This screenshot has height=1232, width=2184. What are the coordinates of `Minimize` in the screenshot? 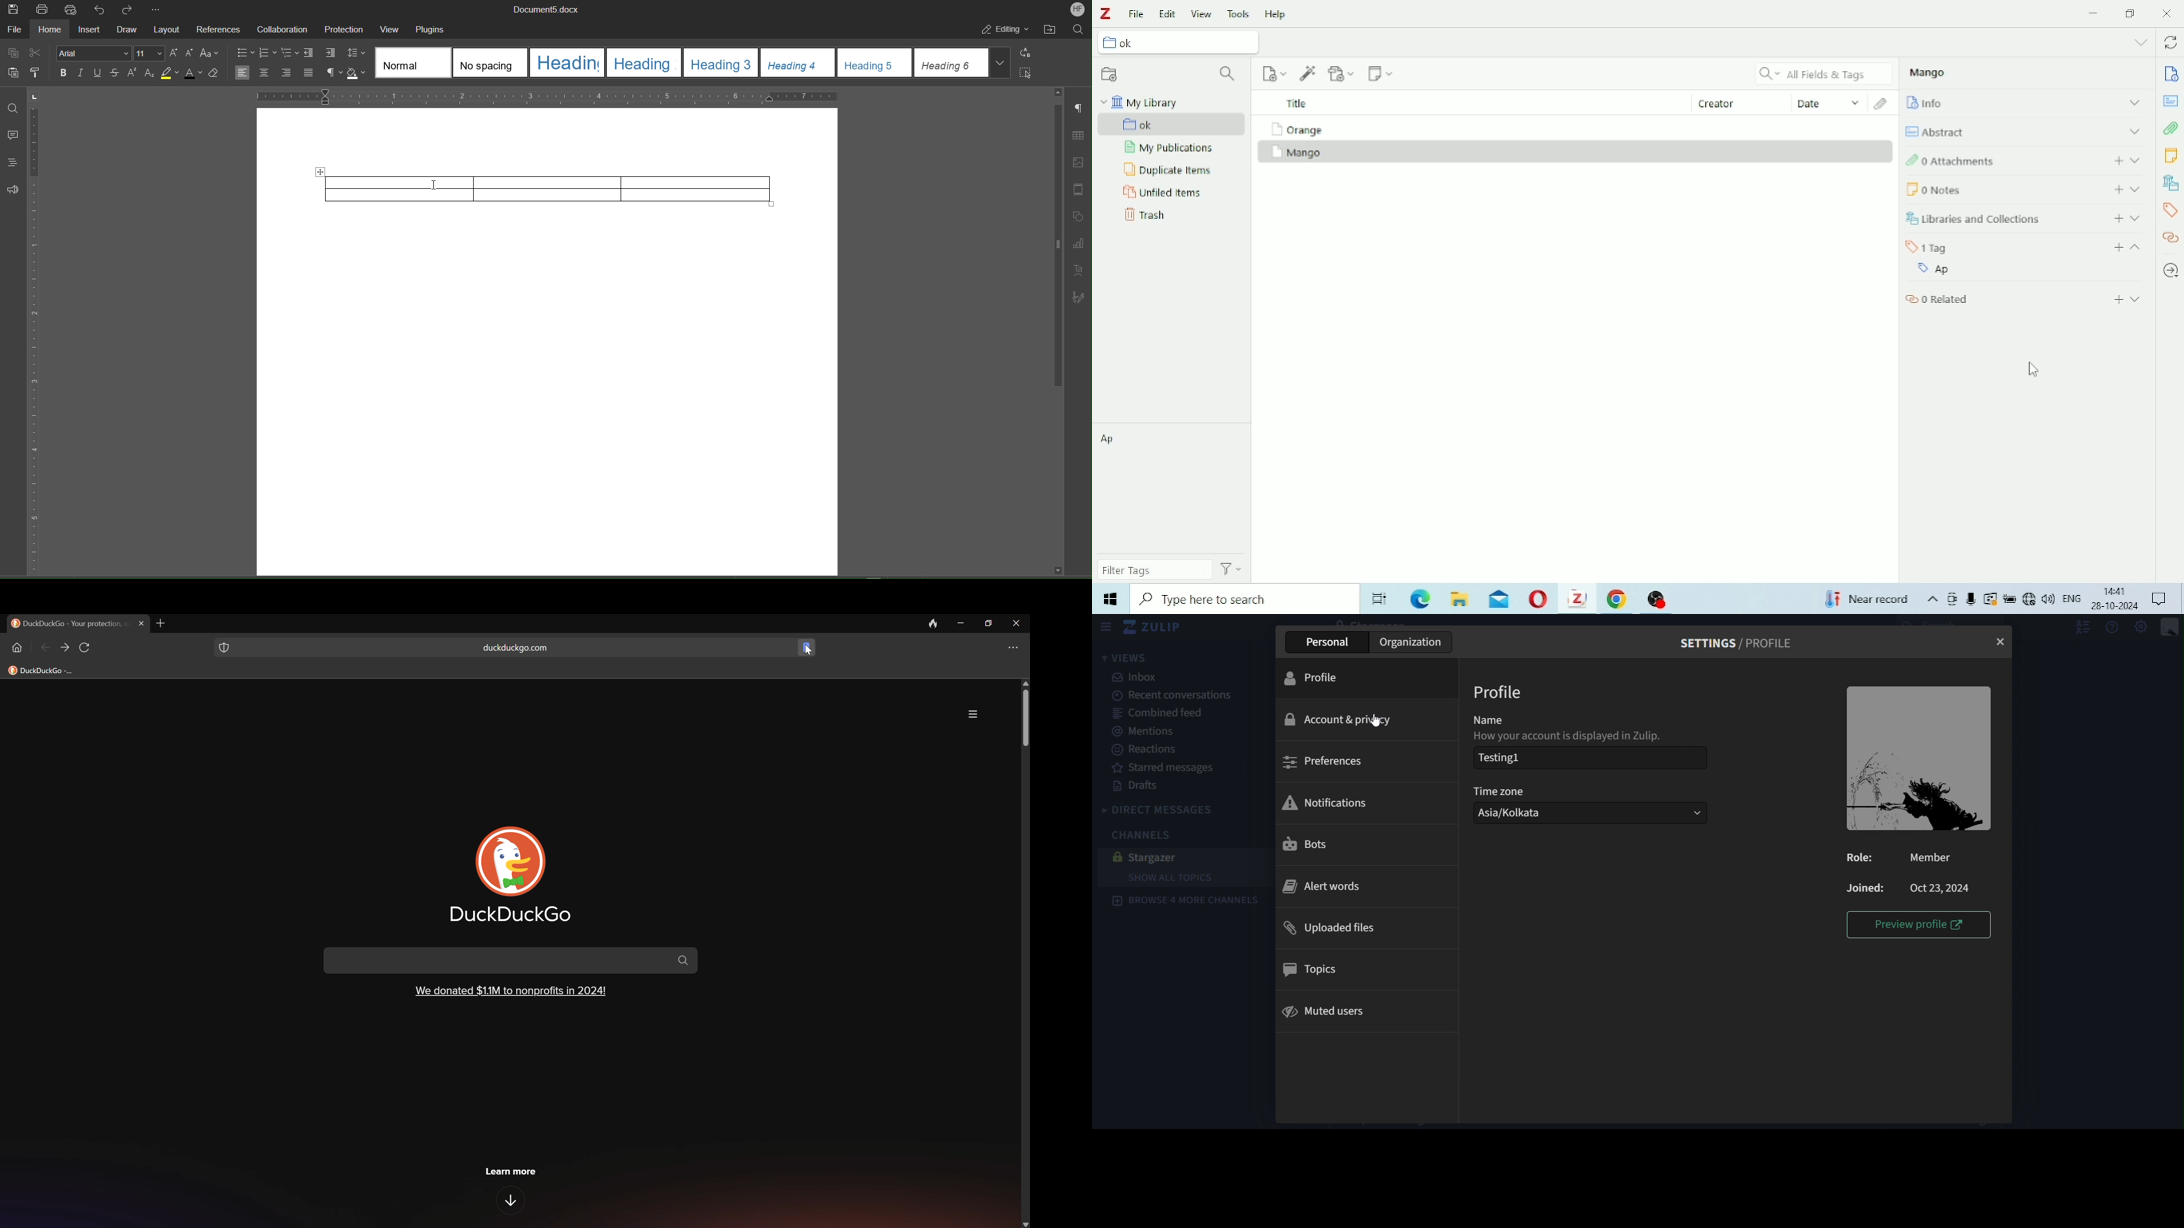 It's located at (2095, 13).